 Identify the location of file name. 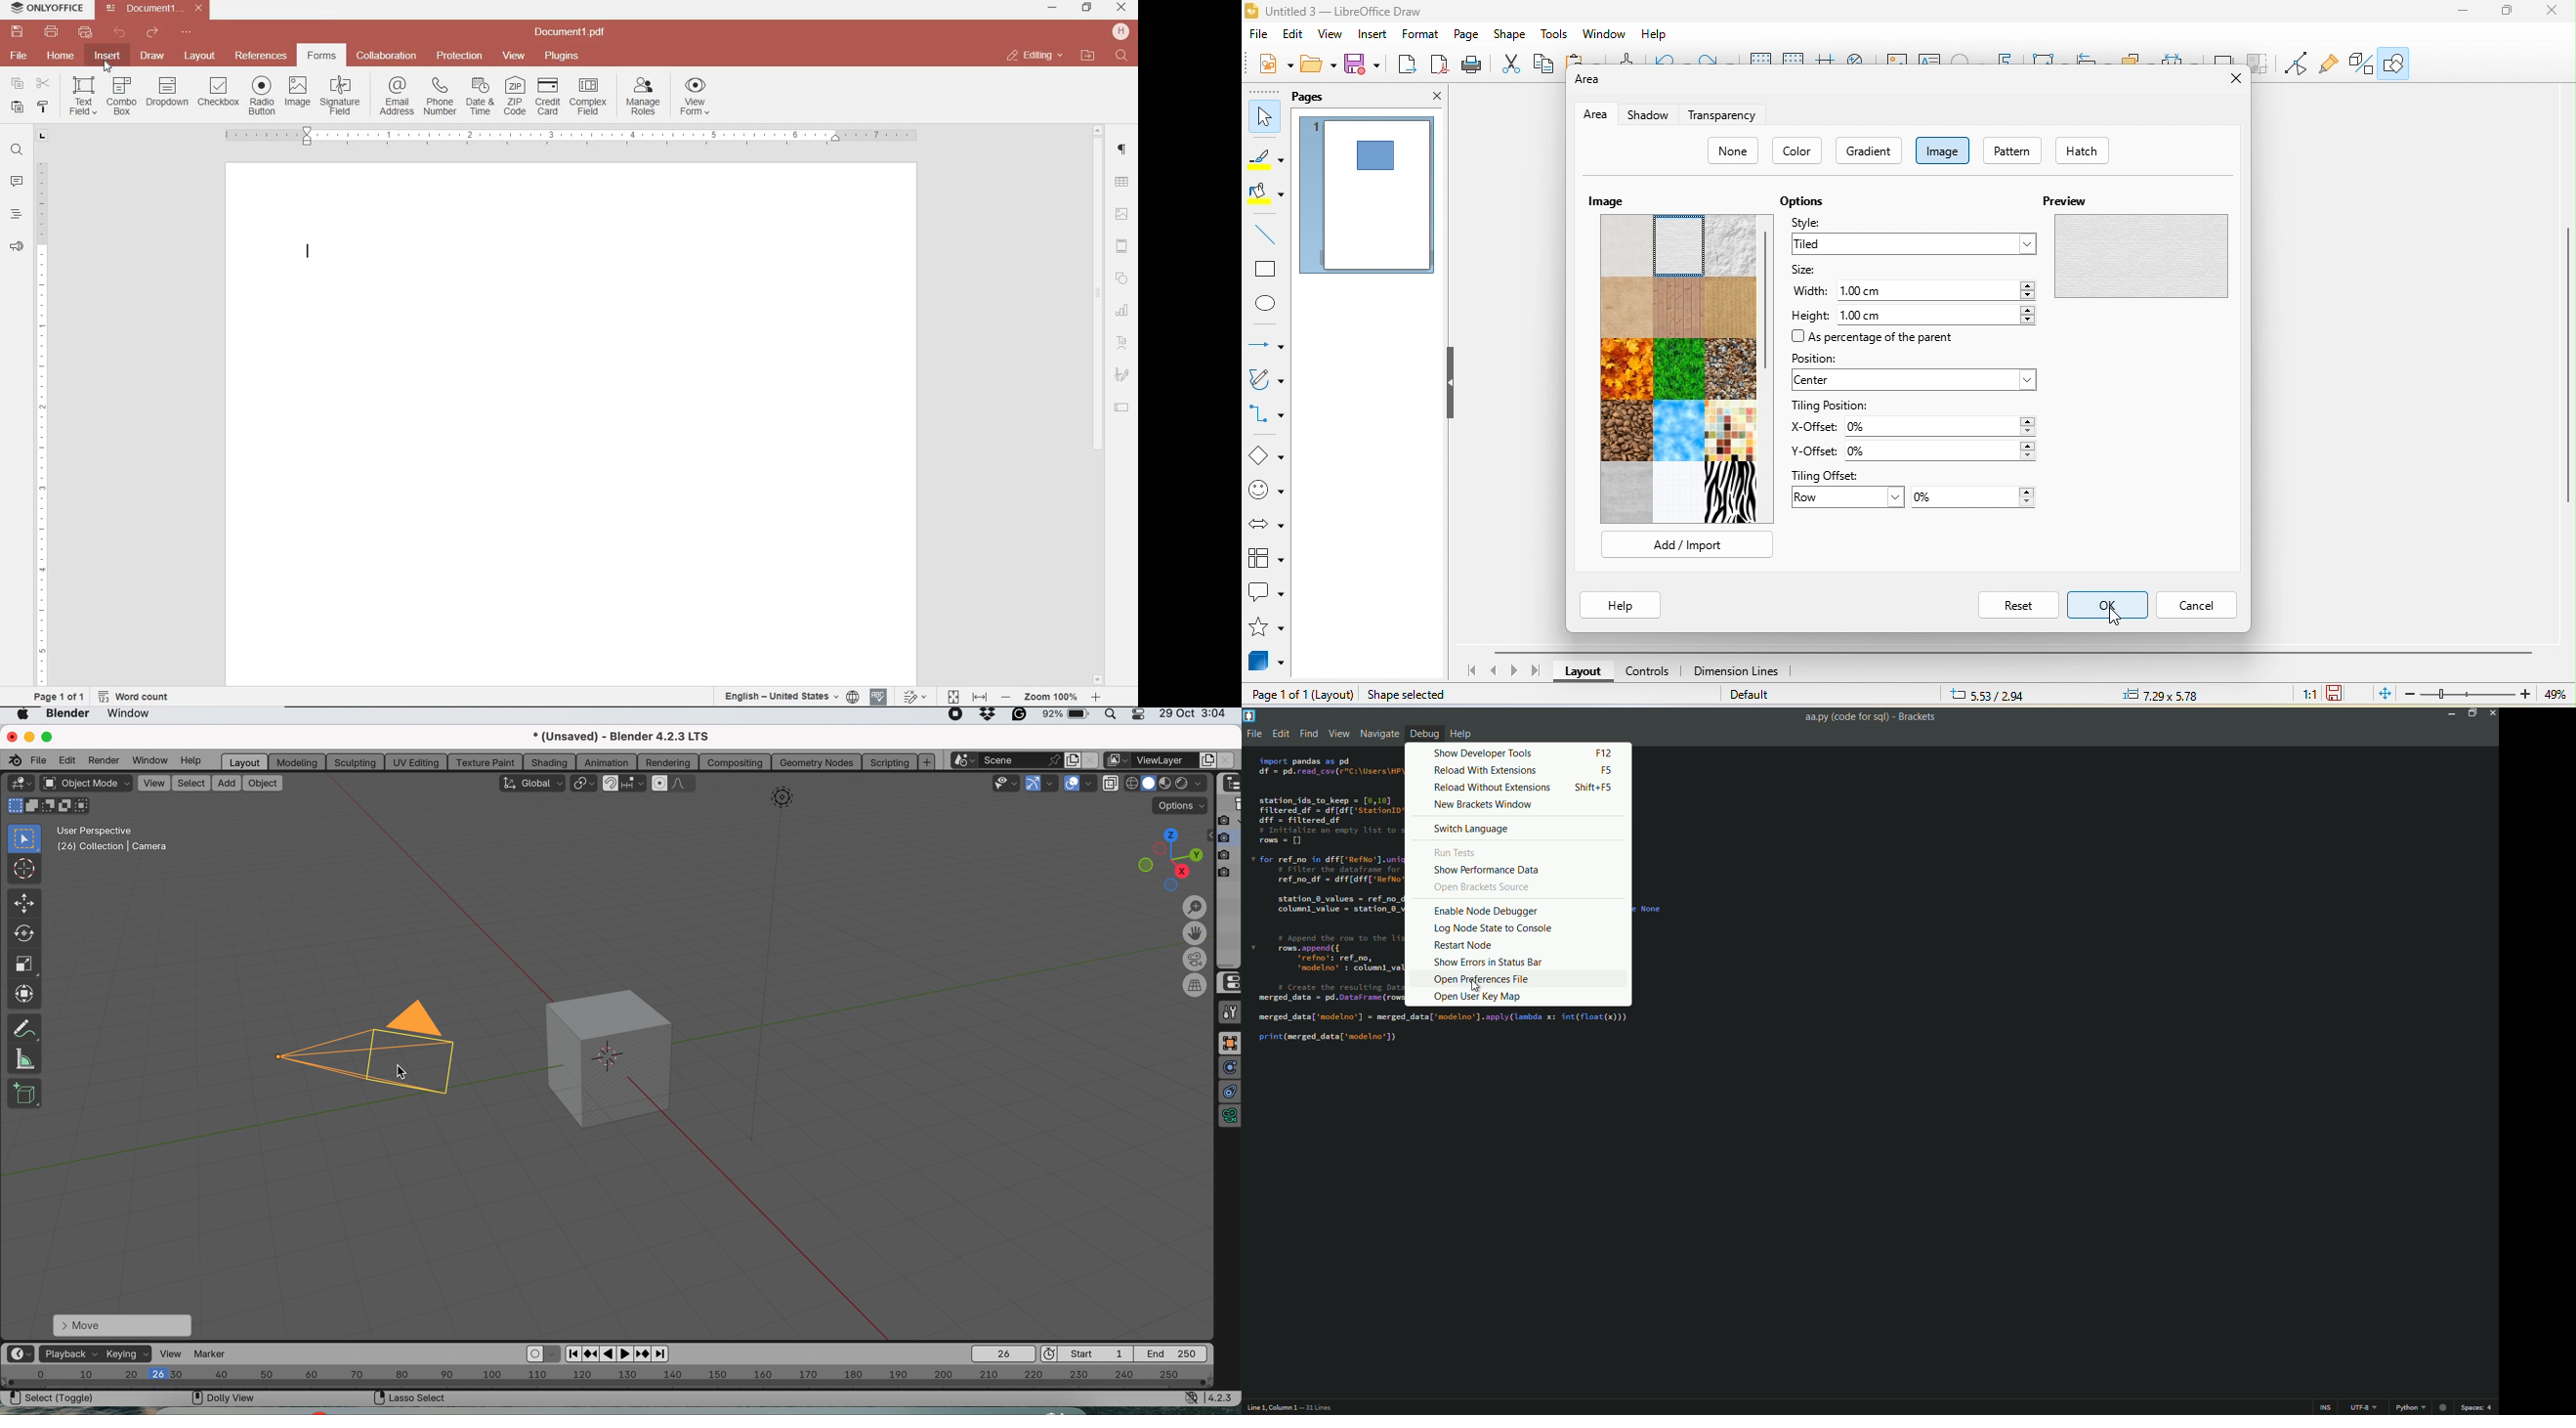
(574, 33).